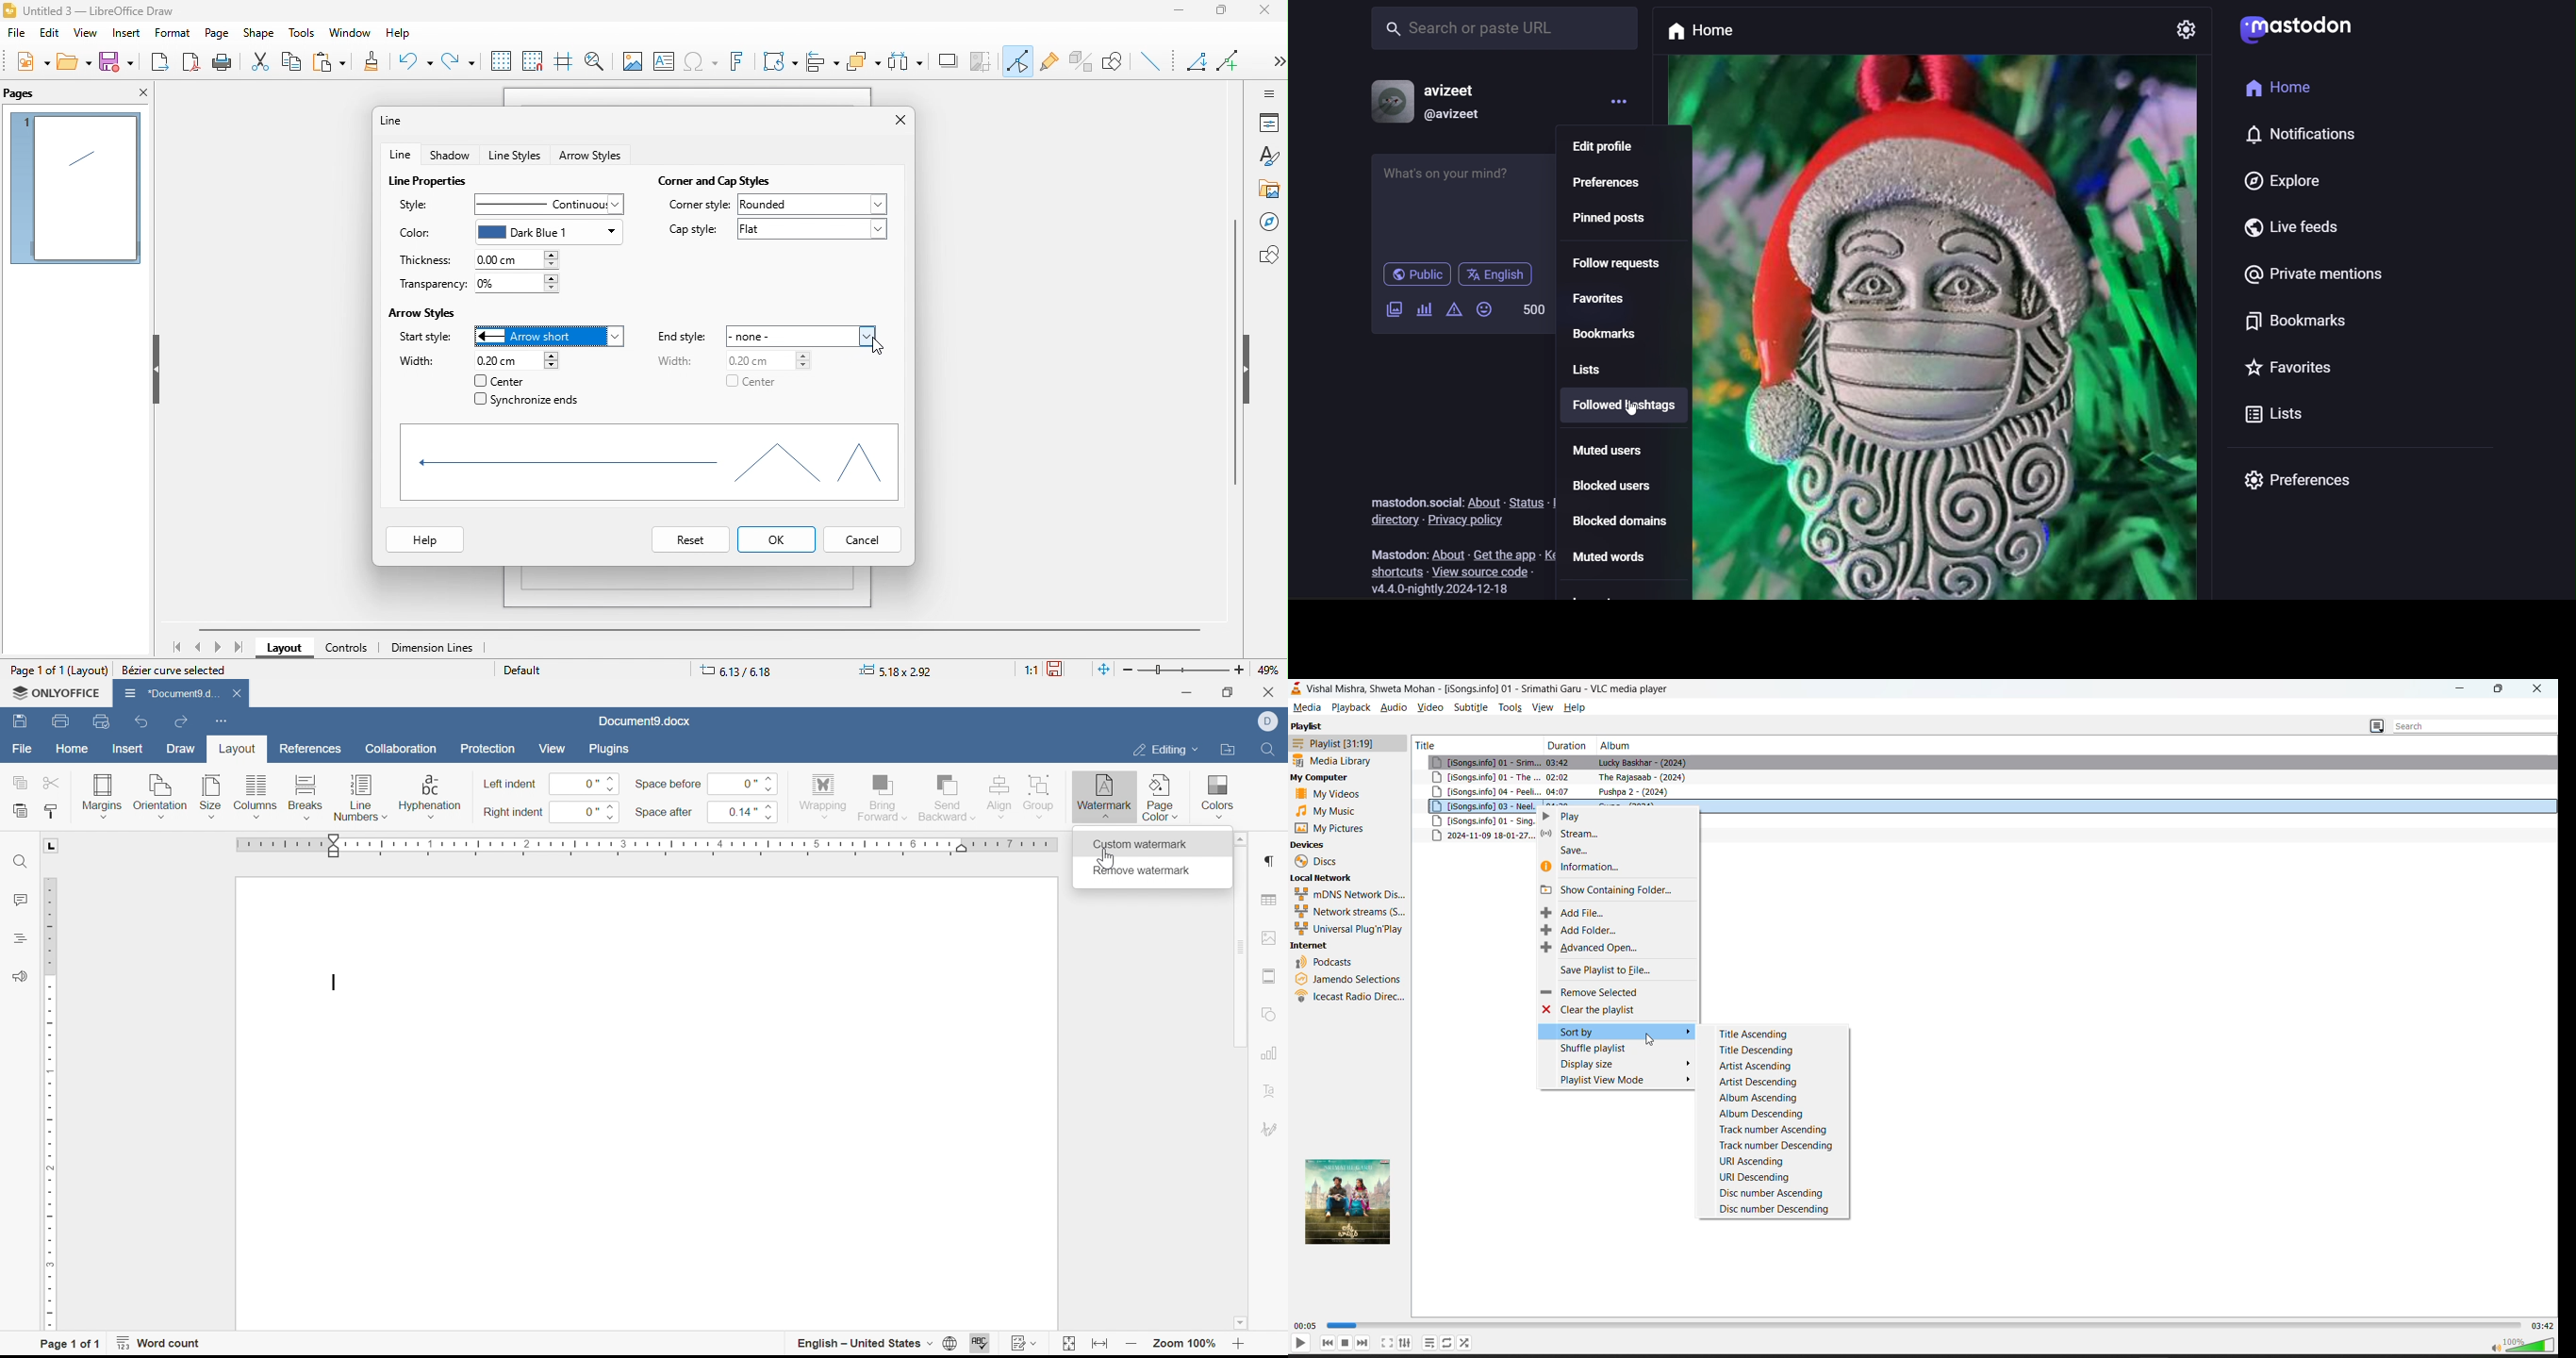  Describe the element at coordinates (822, 797) in the screenshot. I see `wrapping` at that location.